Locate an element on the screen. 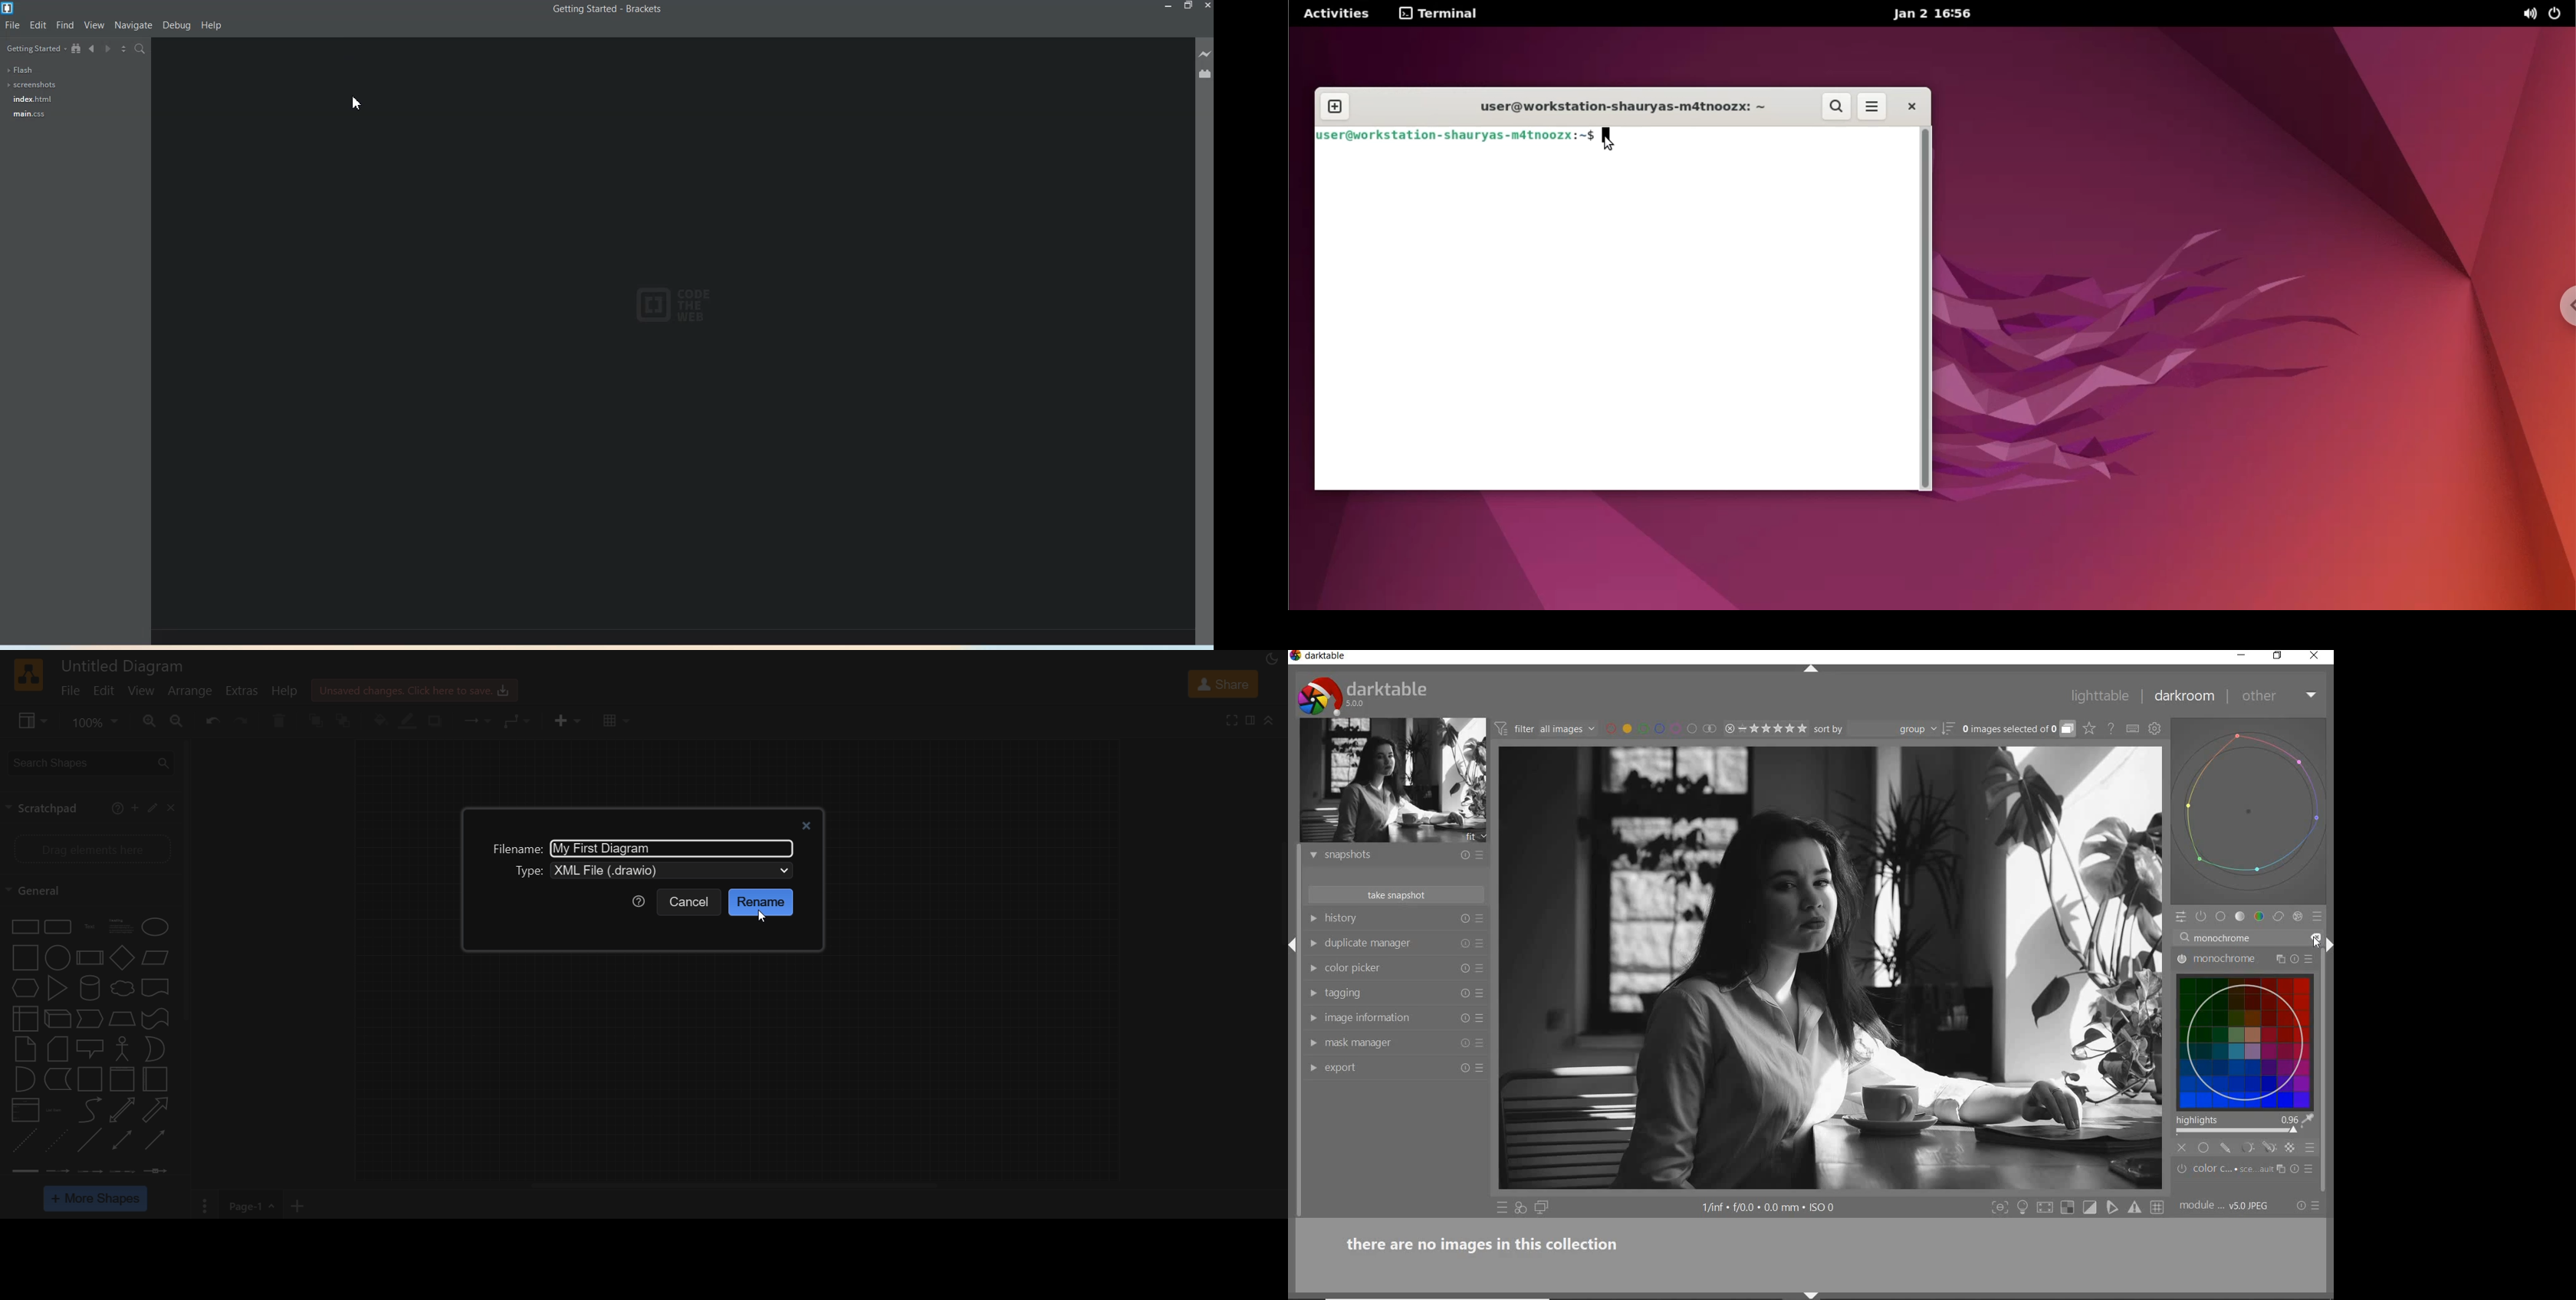 This screenshot has width=2576, height=1316. Extension Manager is located at coordinates (1205, 74).